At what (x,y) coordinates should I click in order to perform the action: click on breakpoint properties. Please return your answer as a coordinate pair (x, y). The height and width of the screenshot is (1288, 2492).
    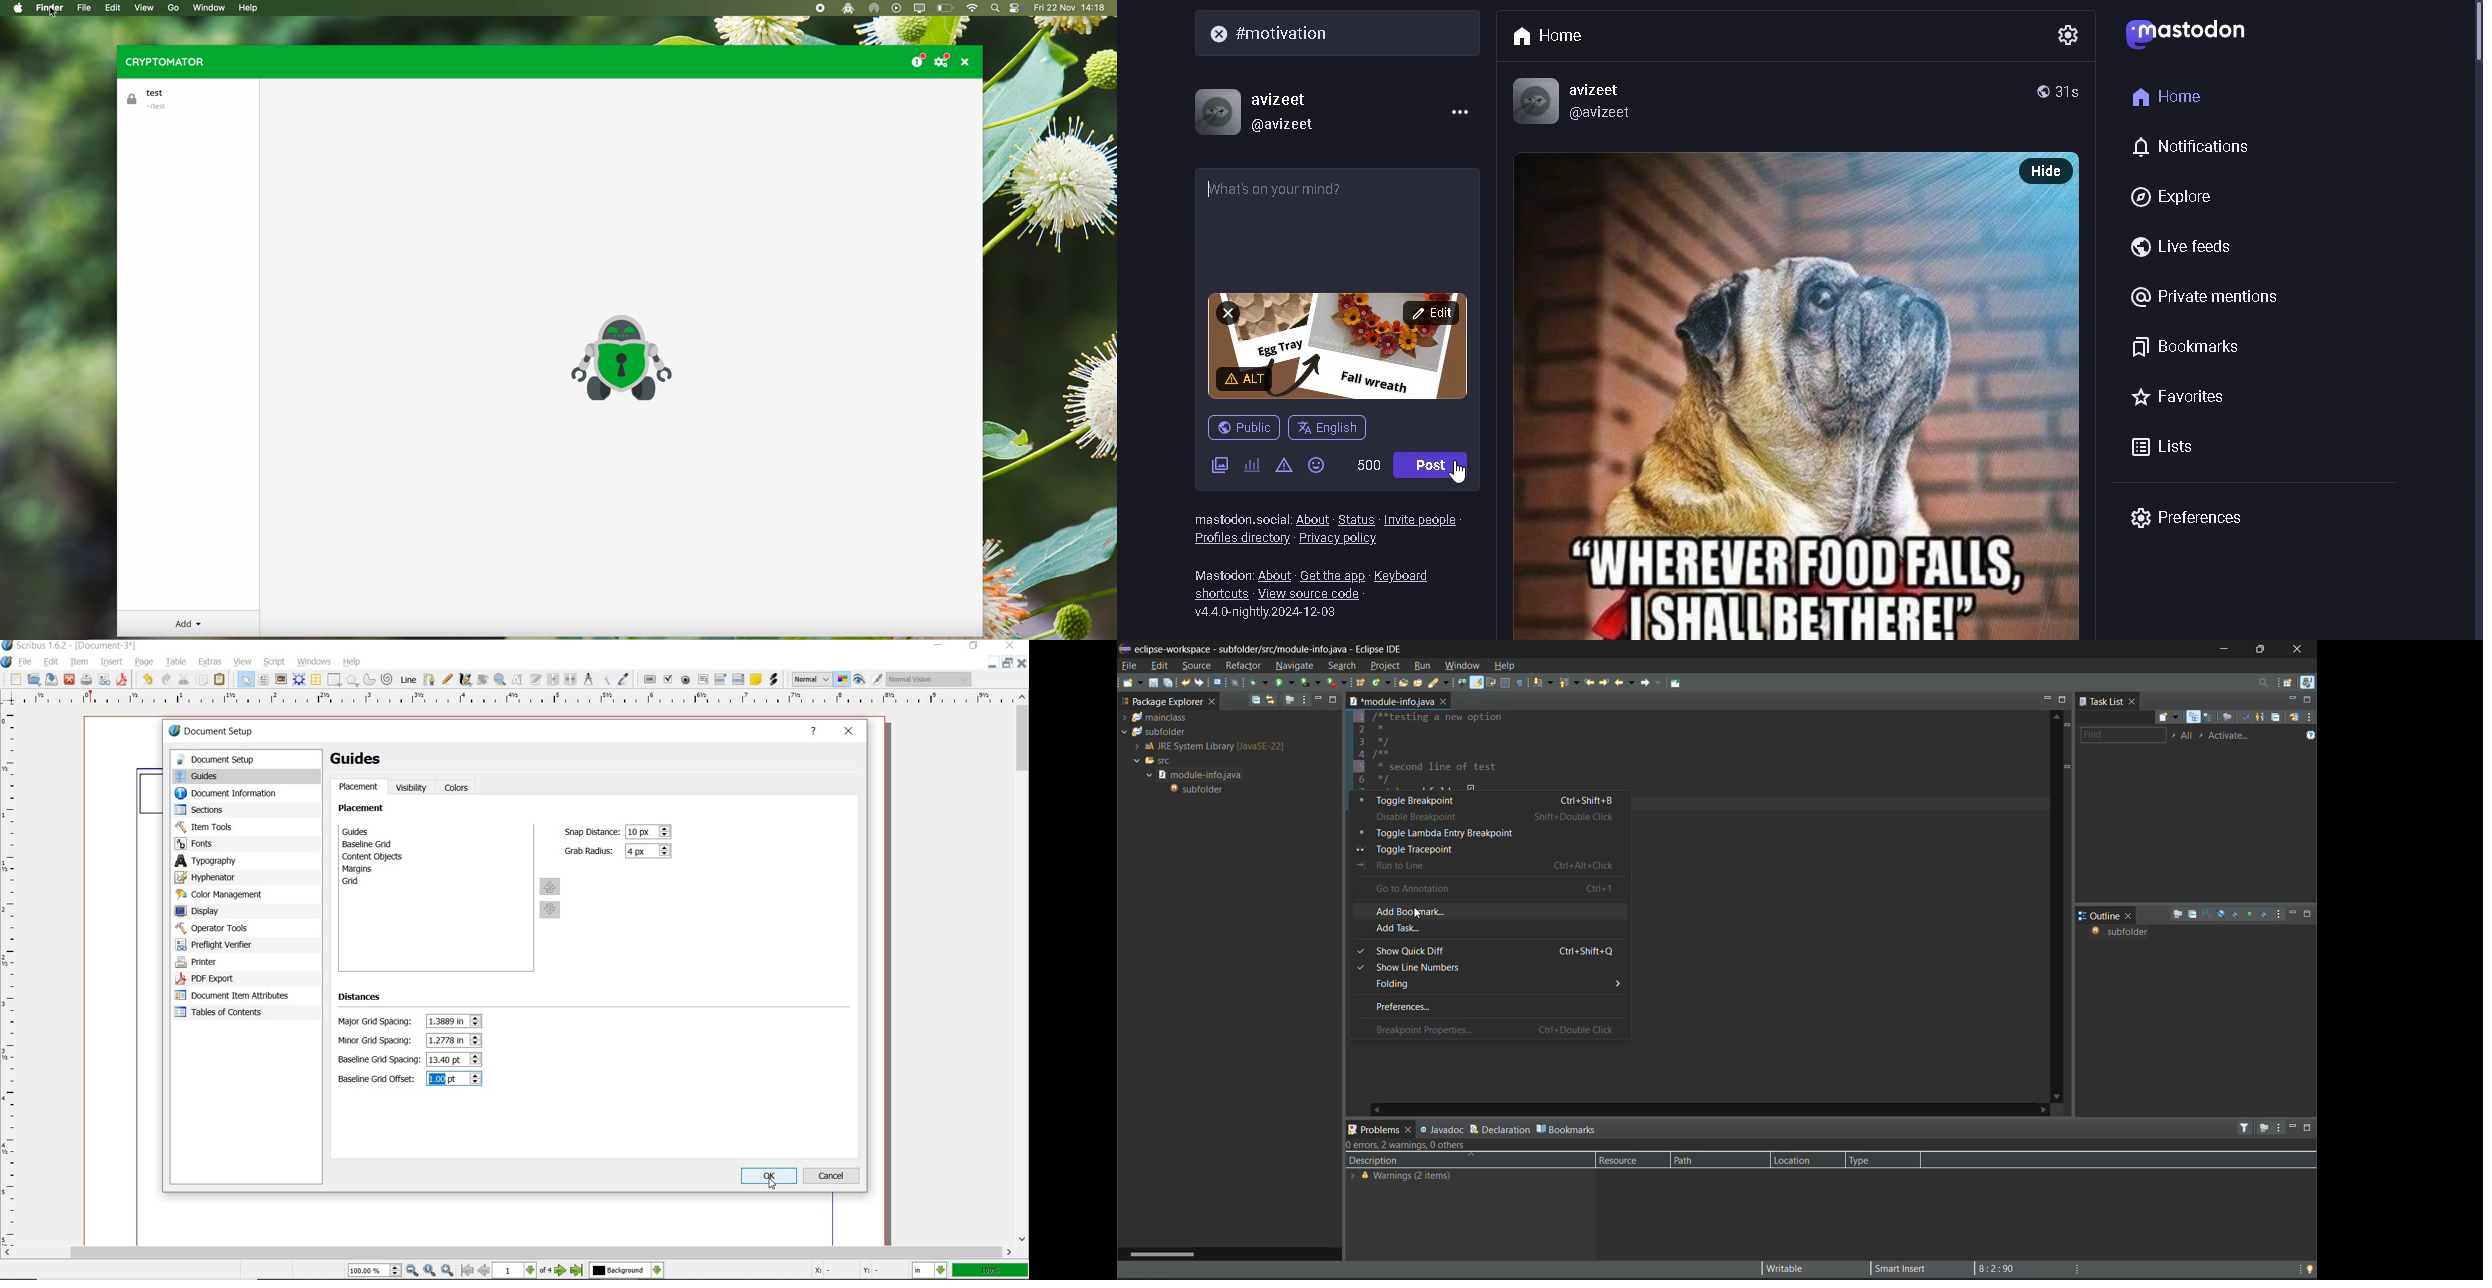
    Looking at the image, I should click on (1483, 1029).